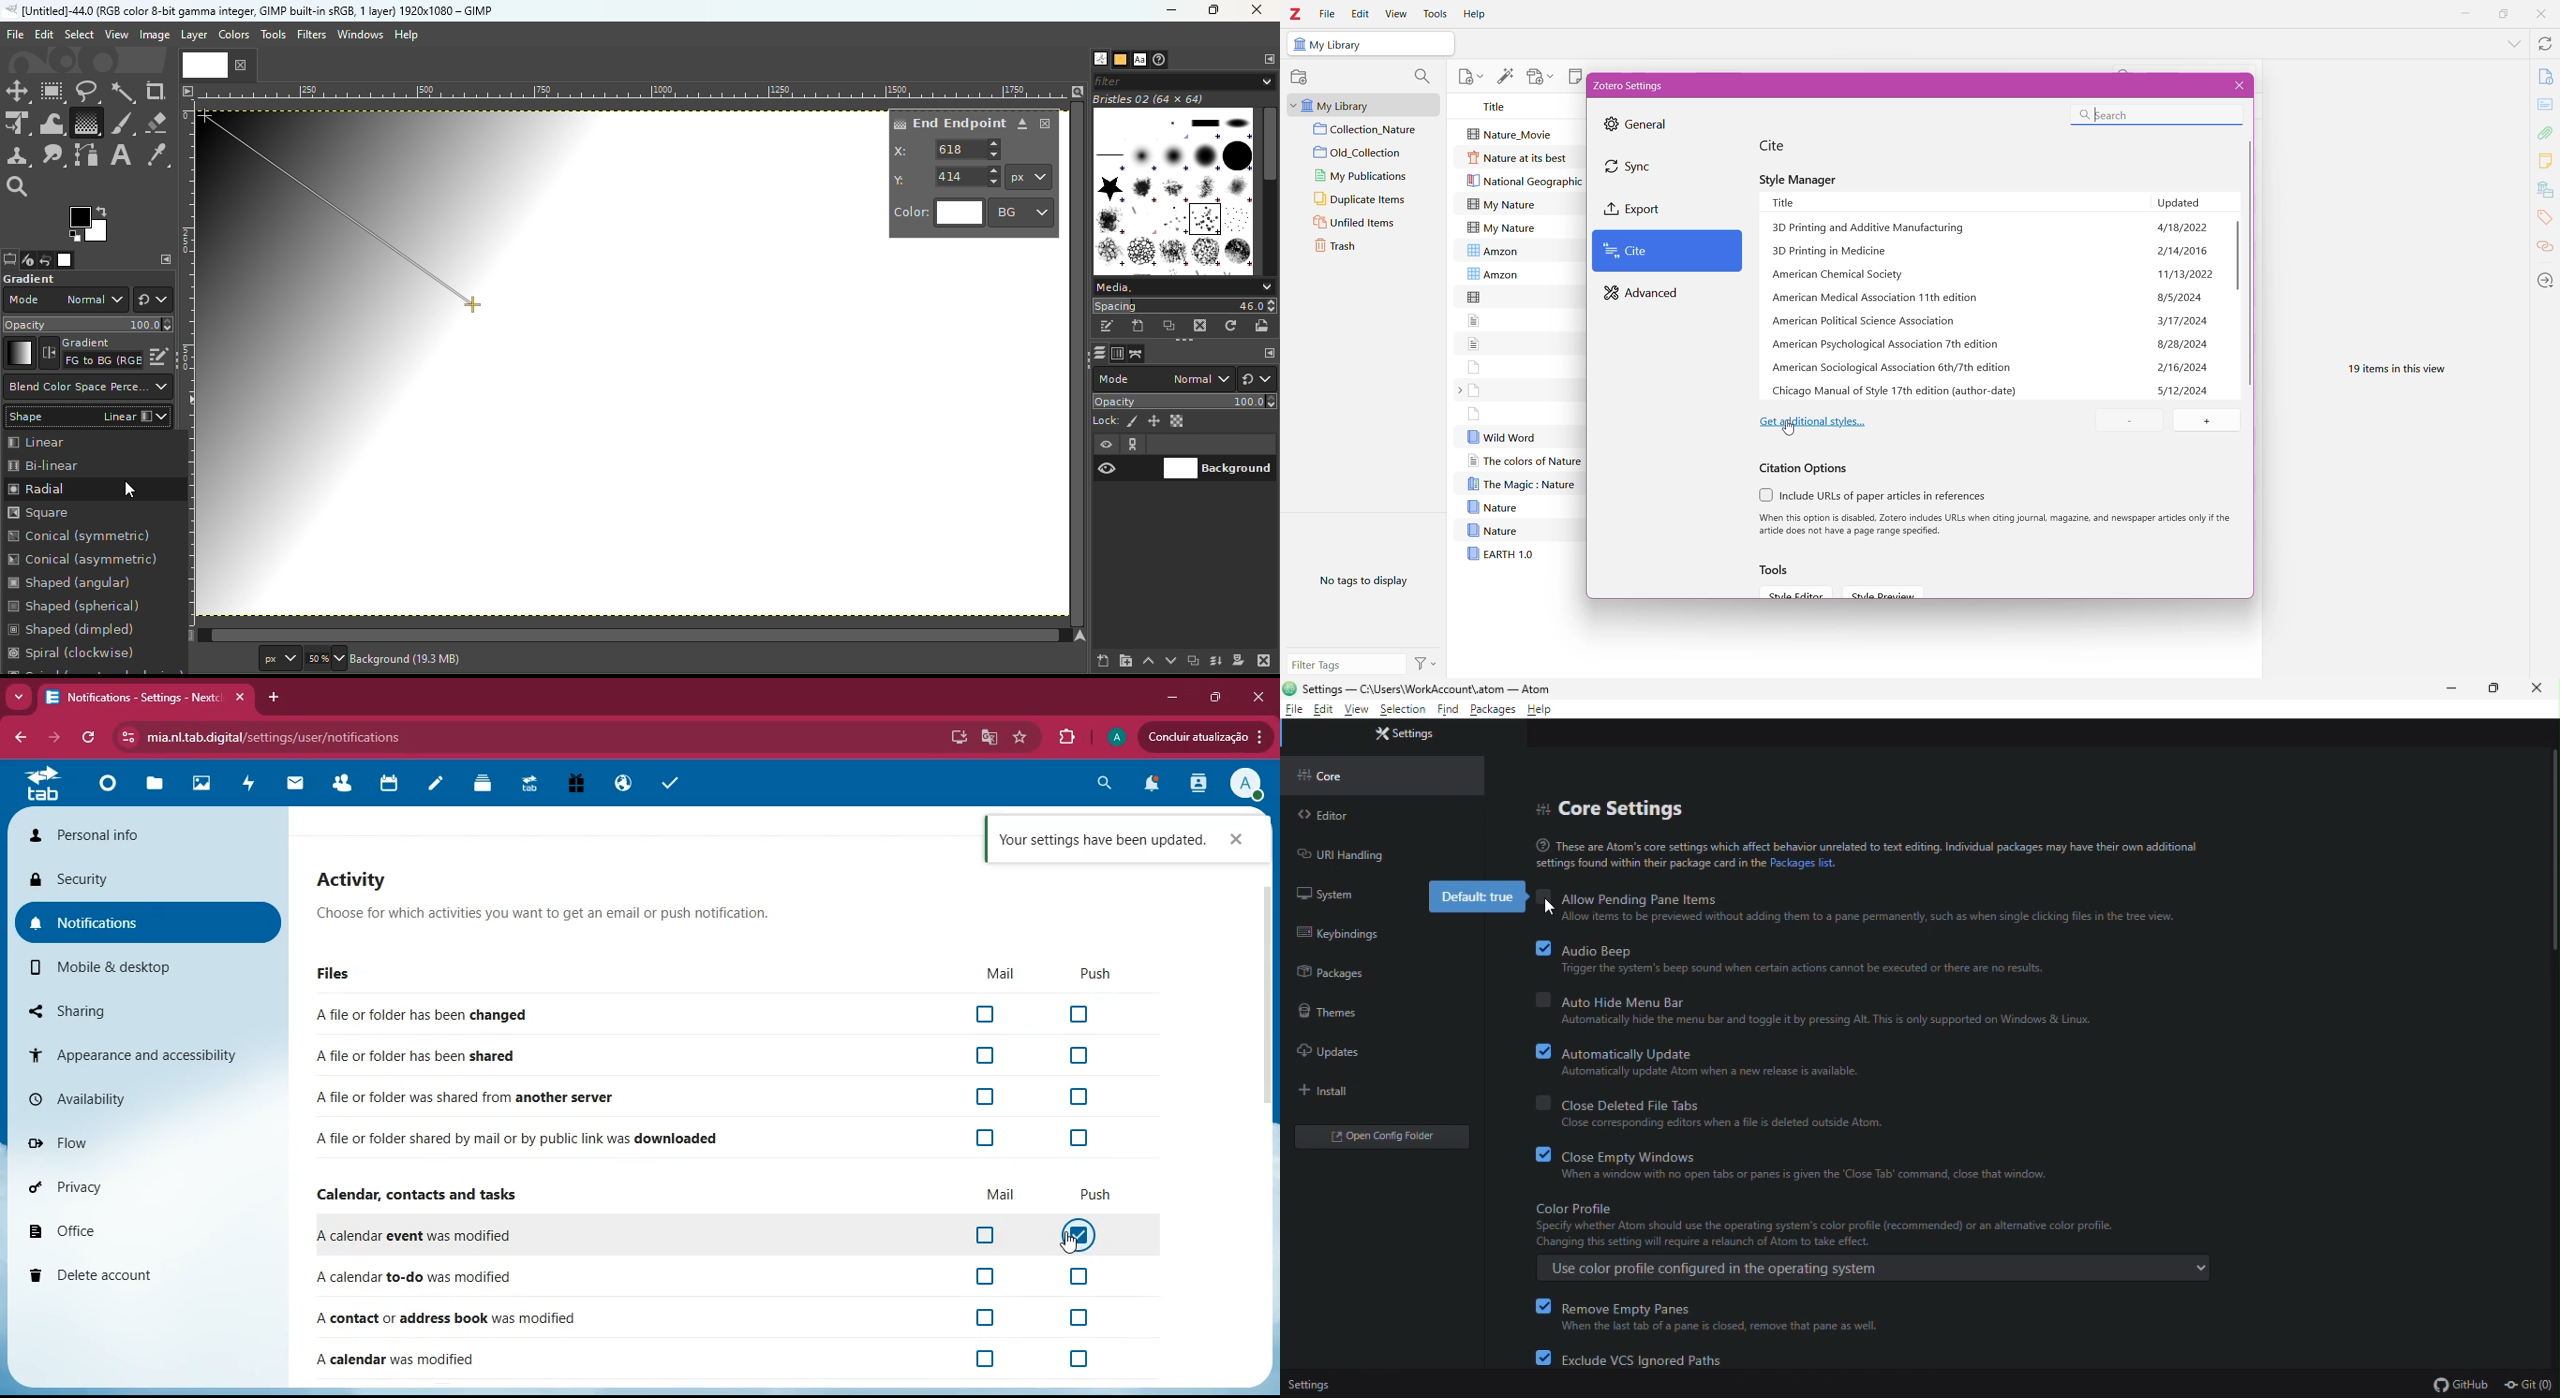  I want to click on Notes, so click(2547, 162).